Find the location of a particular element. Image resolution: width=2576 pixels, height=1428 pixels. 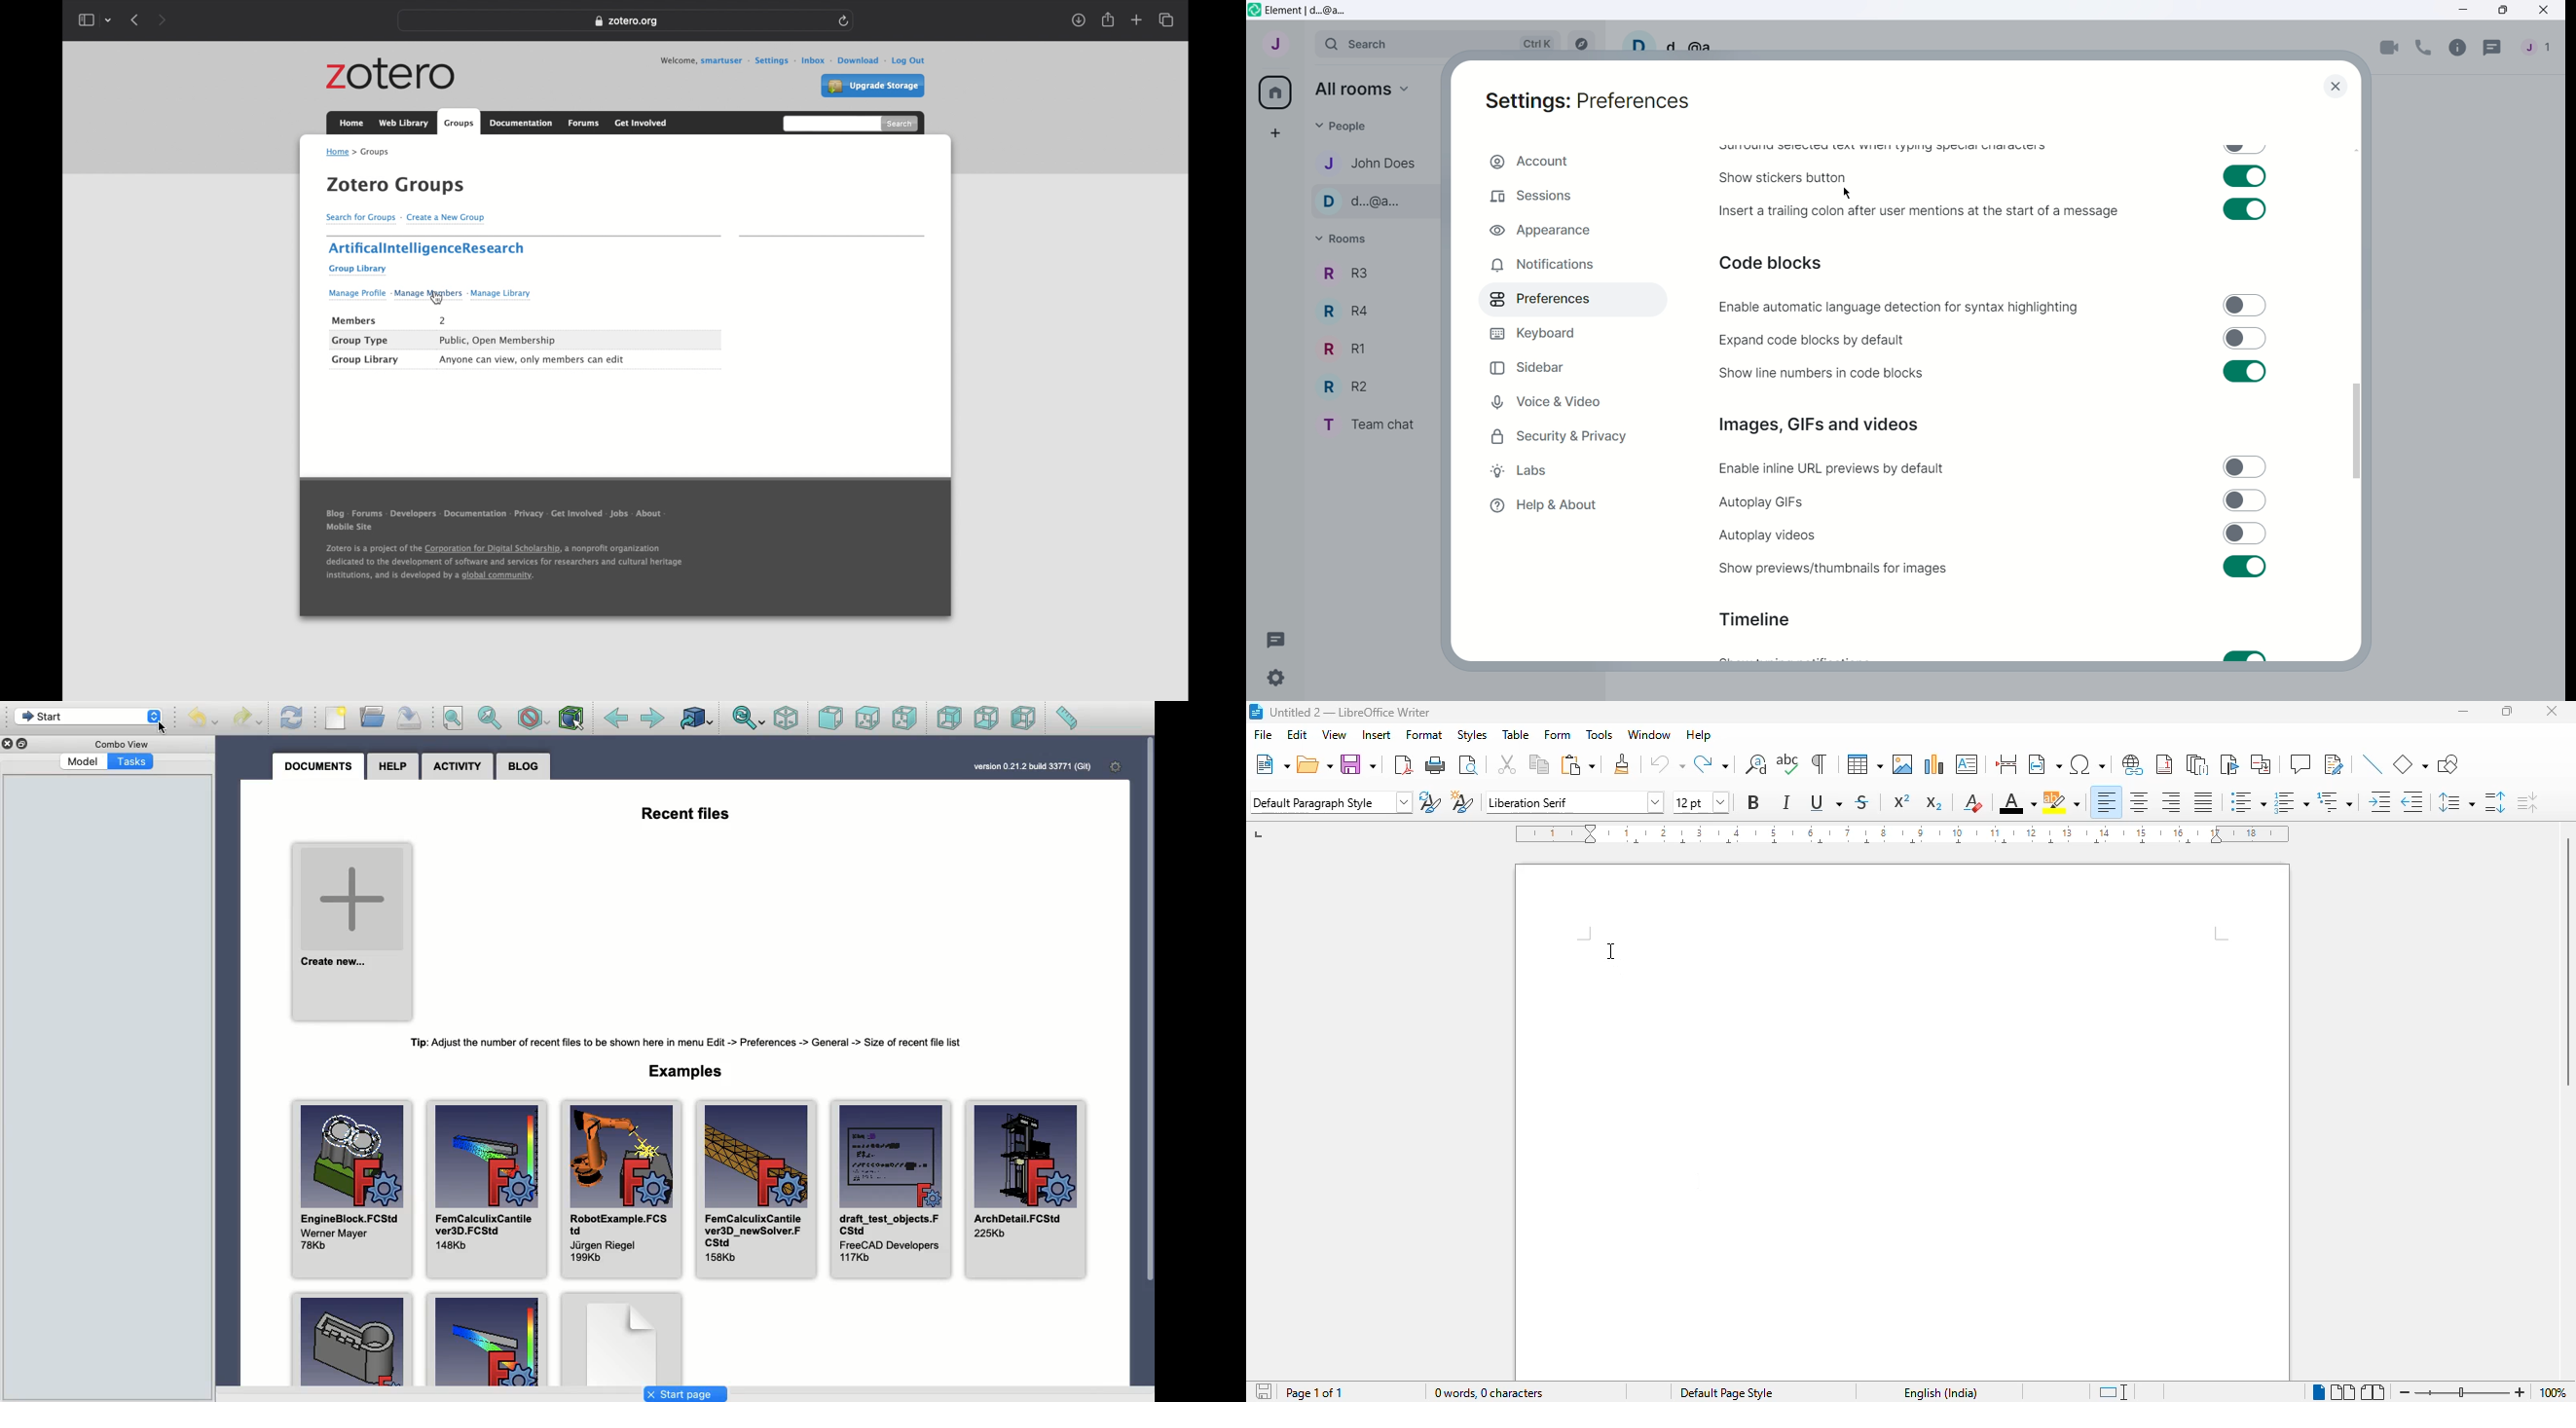

groups is located at coordinates (459, 121).